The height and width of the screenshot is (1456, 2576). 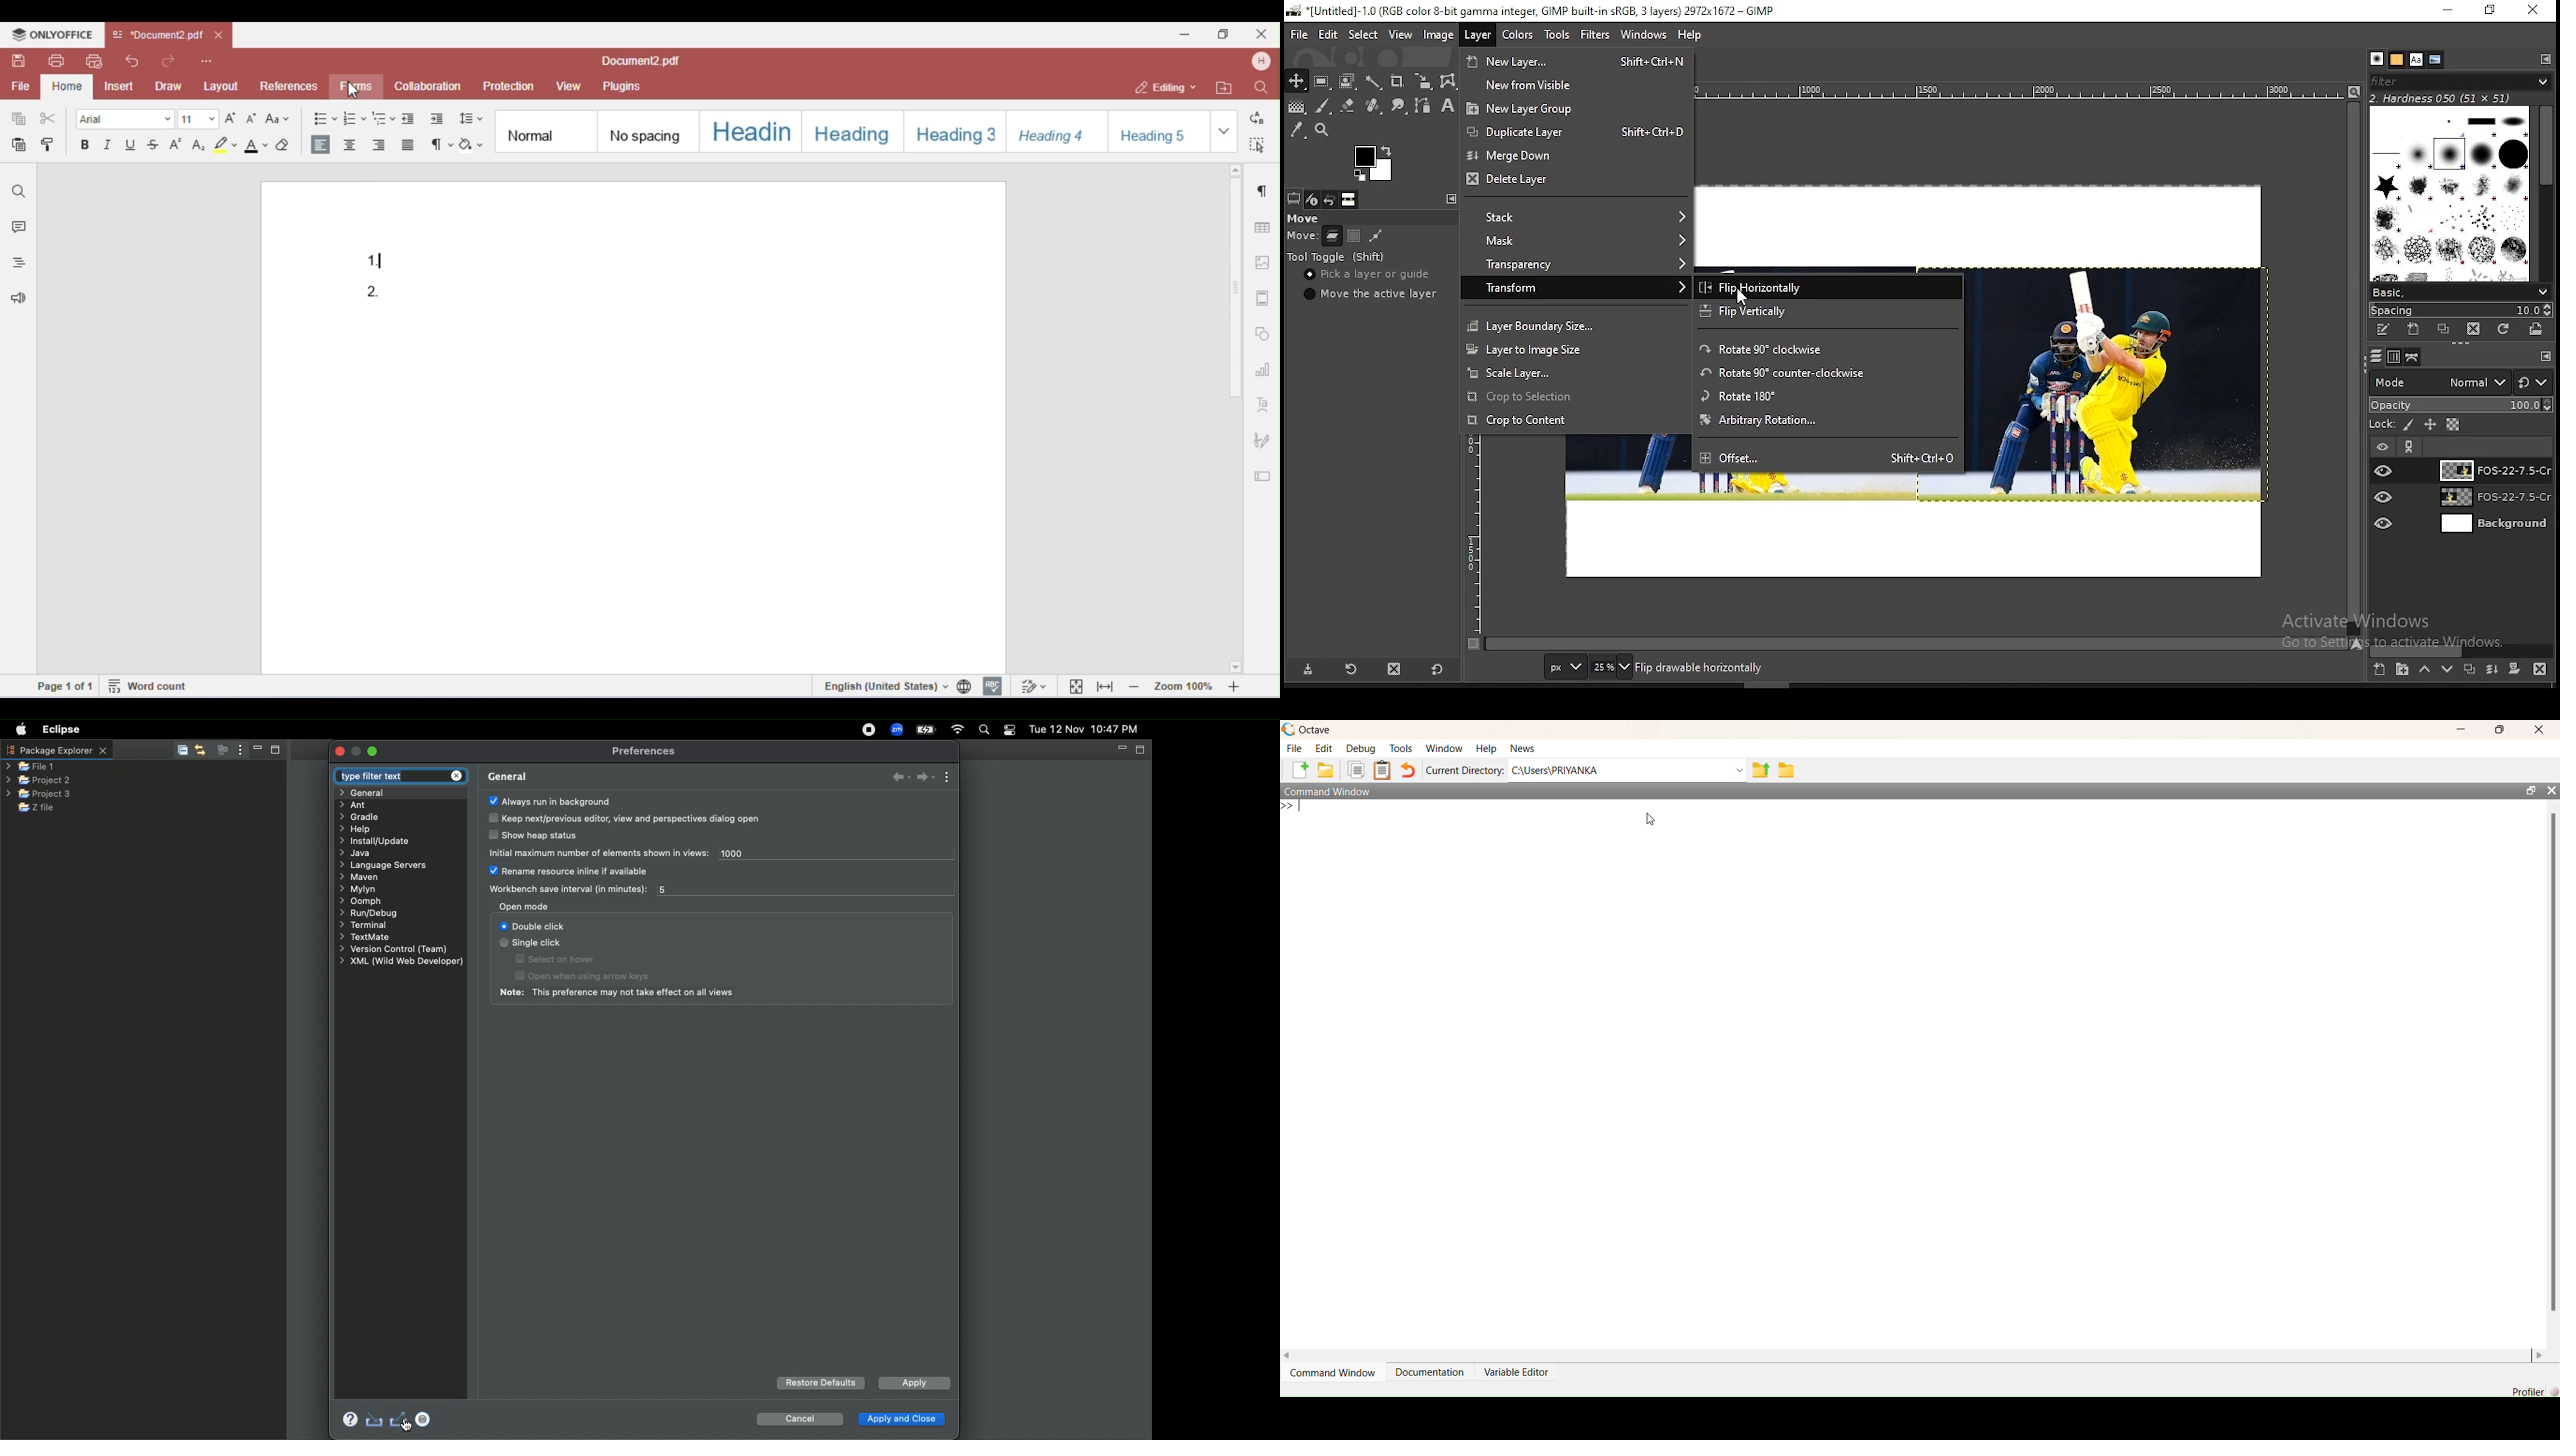 I want to click on merge down, so click(x=1575, y=155).